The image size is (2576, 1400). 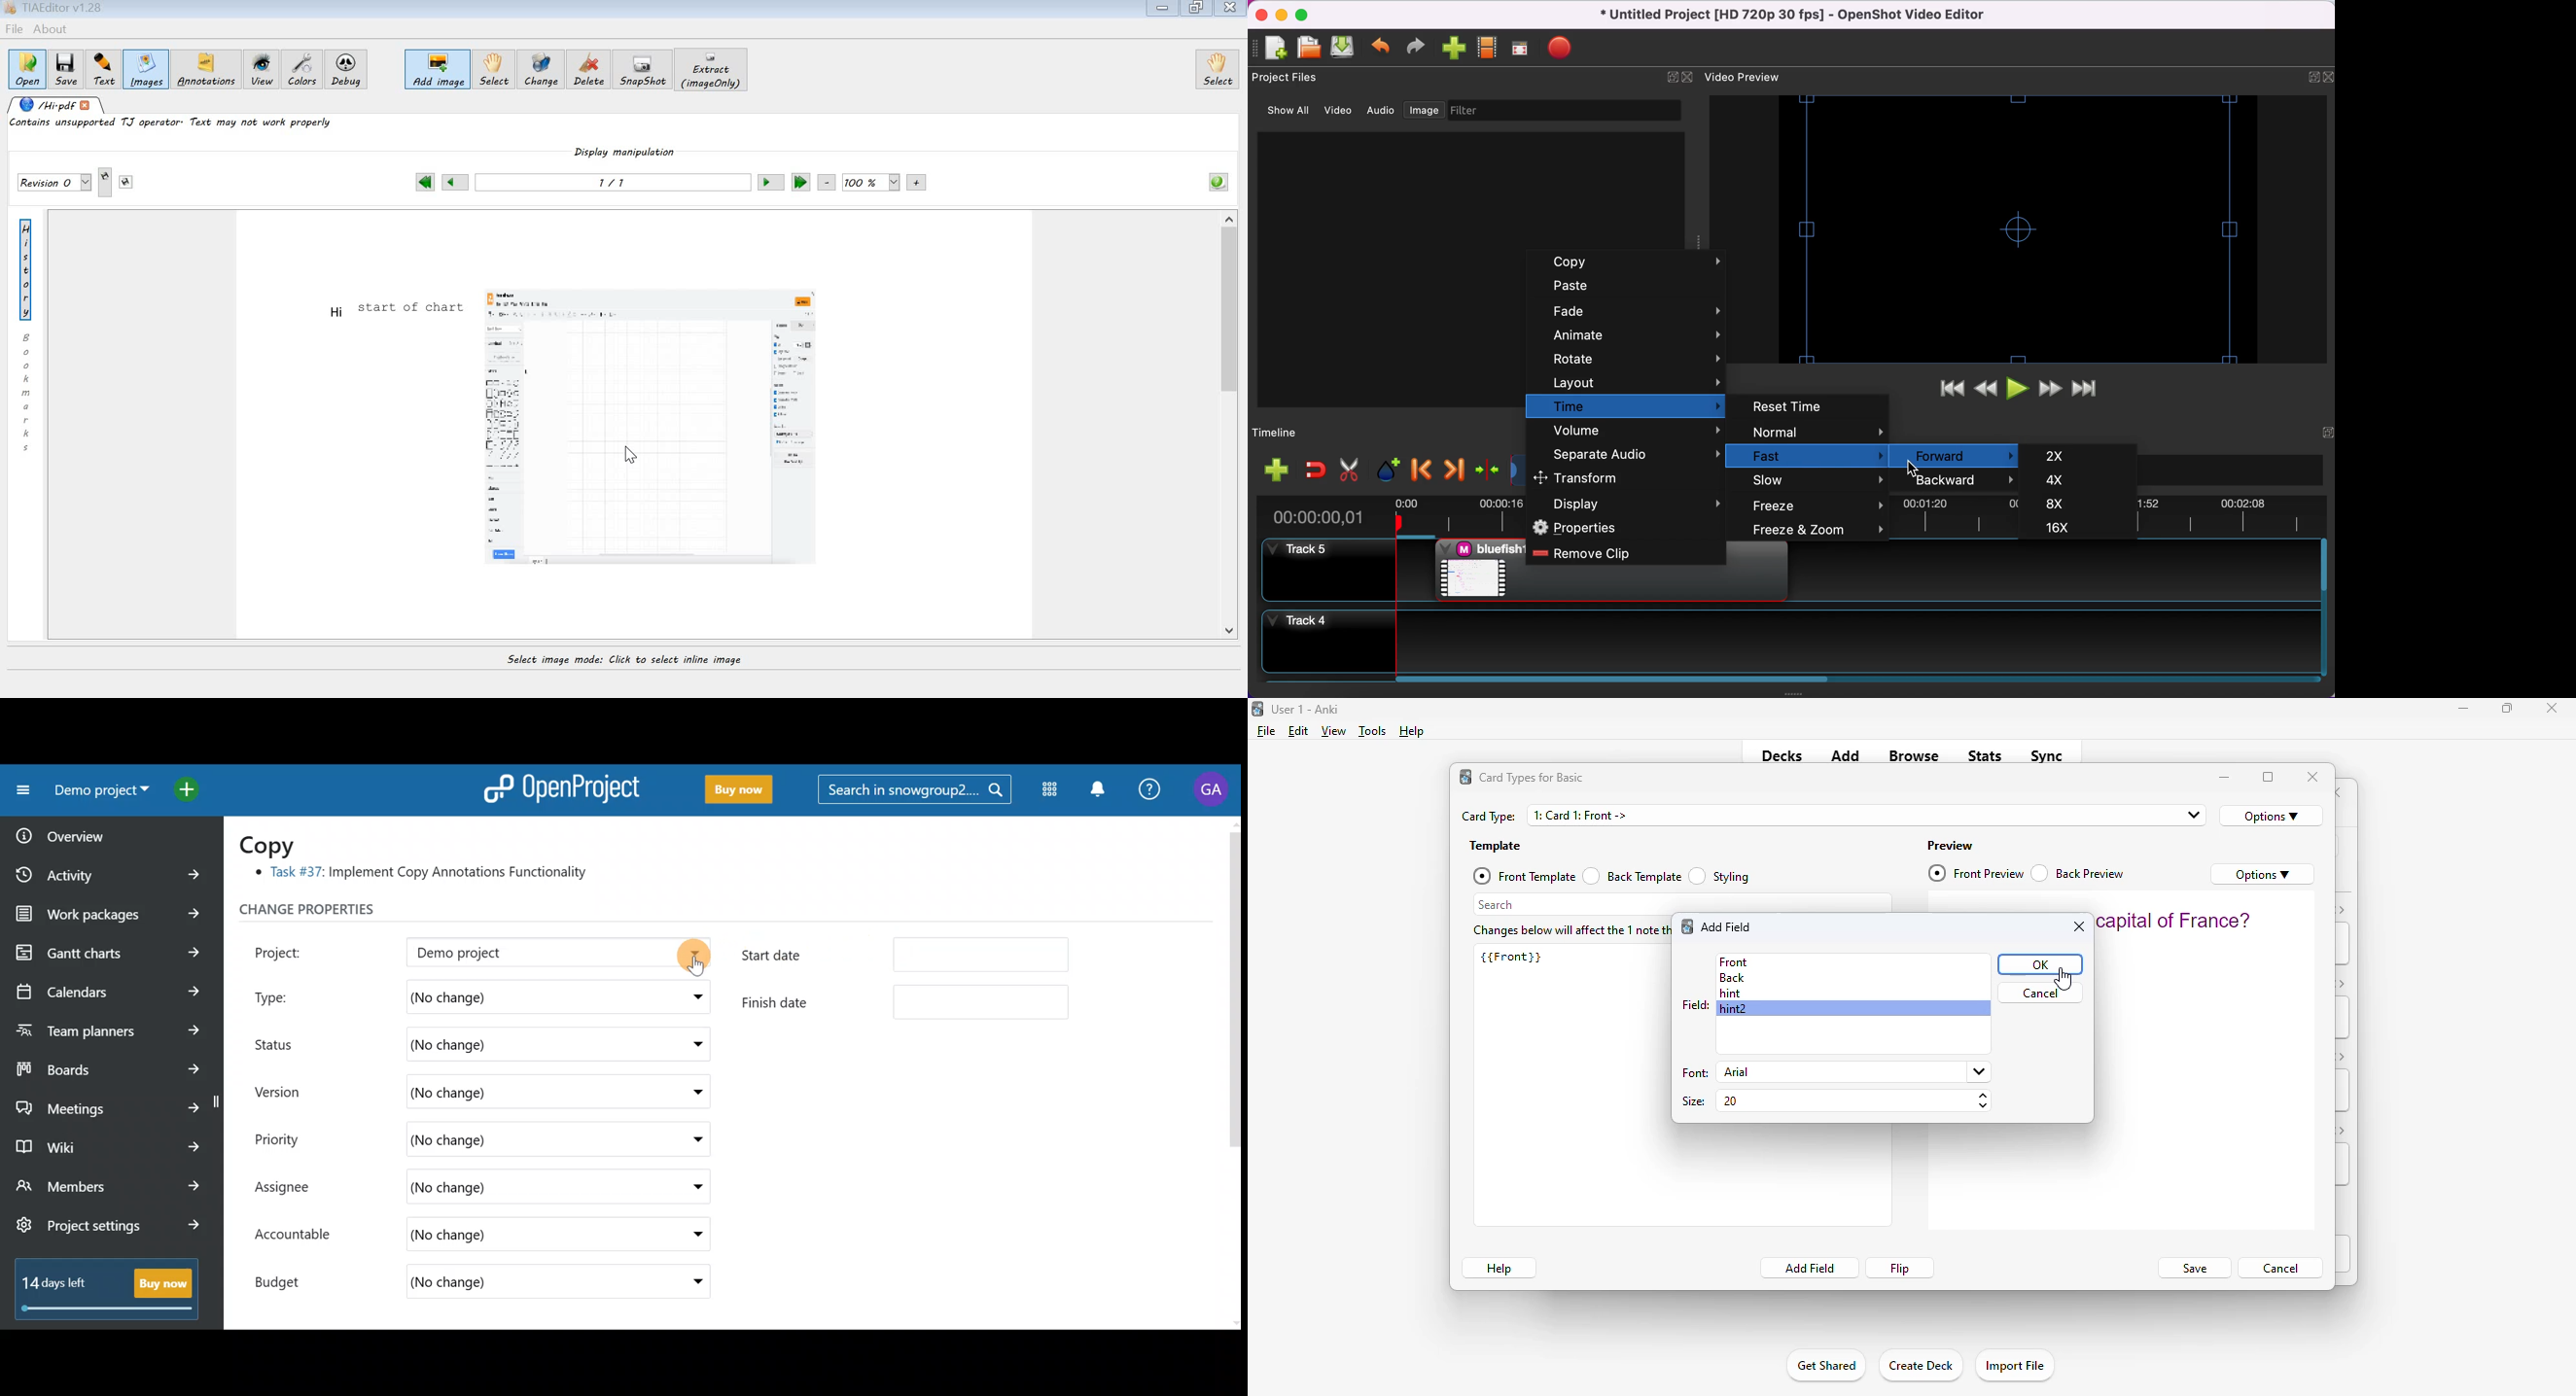 I want to click on cursor, so click(x=2063, y=979).